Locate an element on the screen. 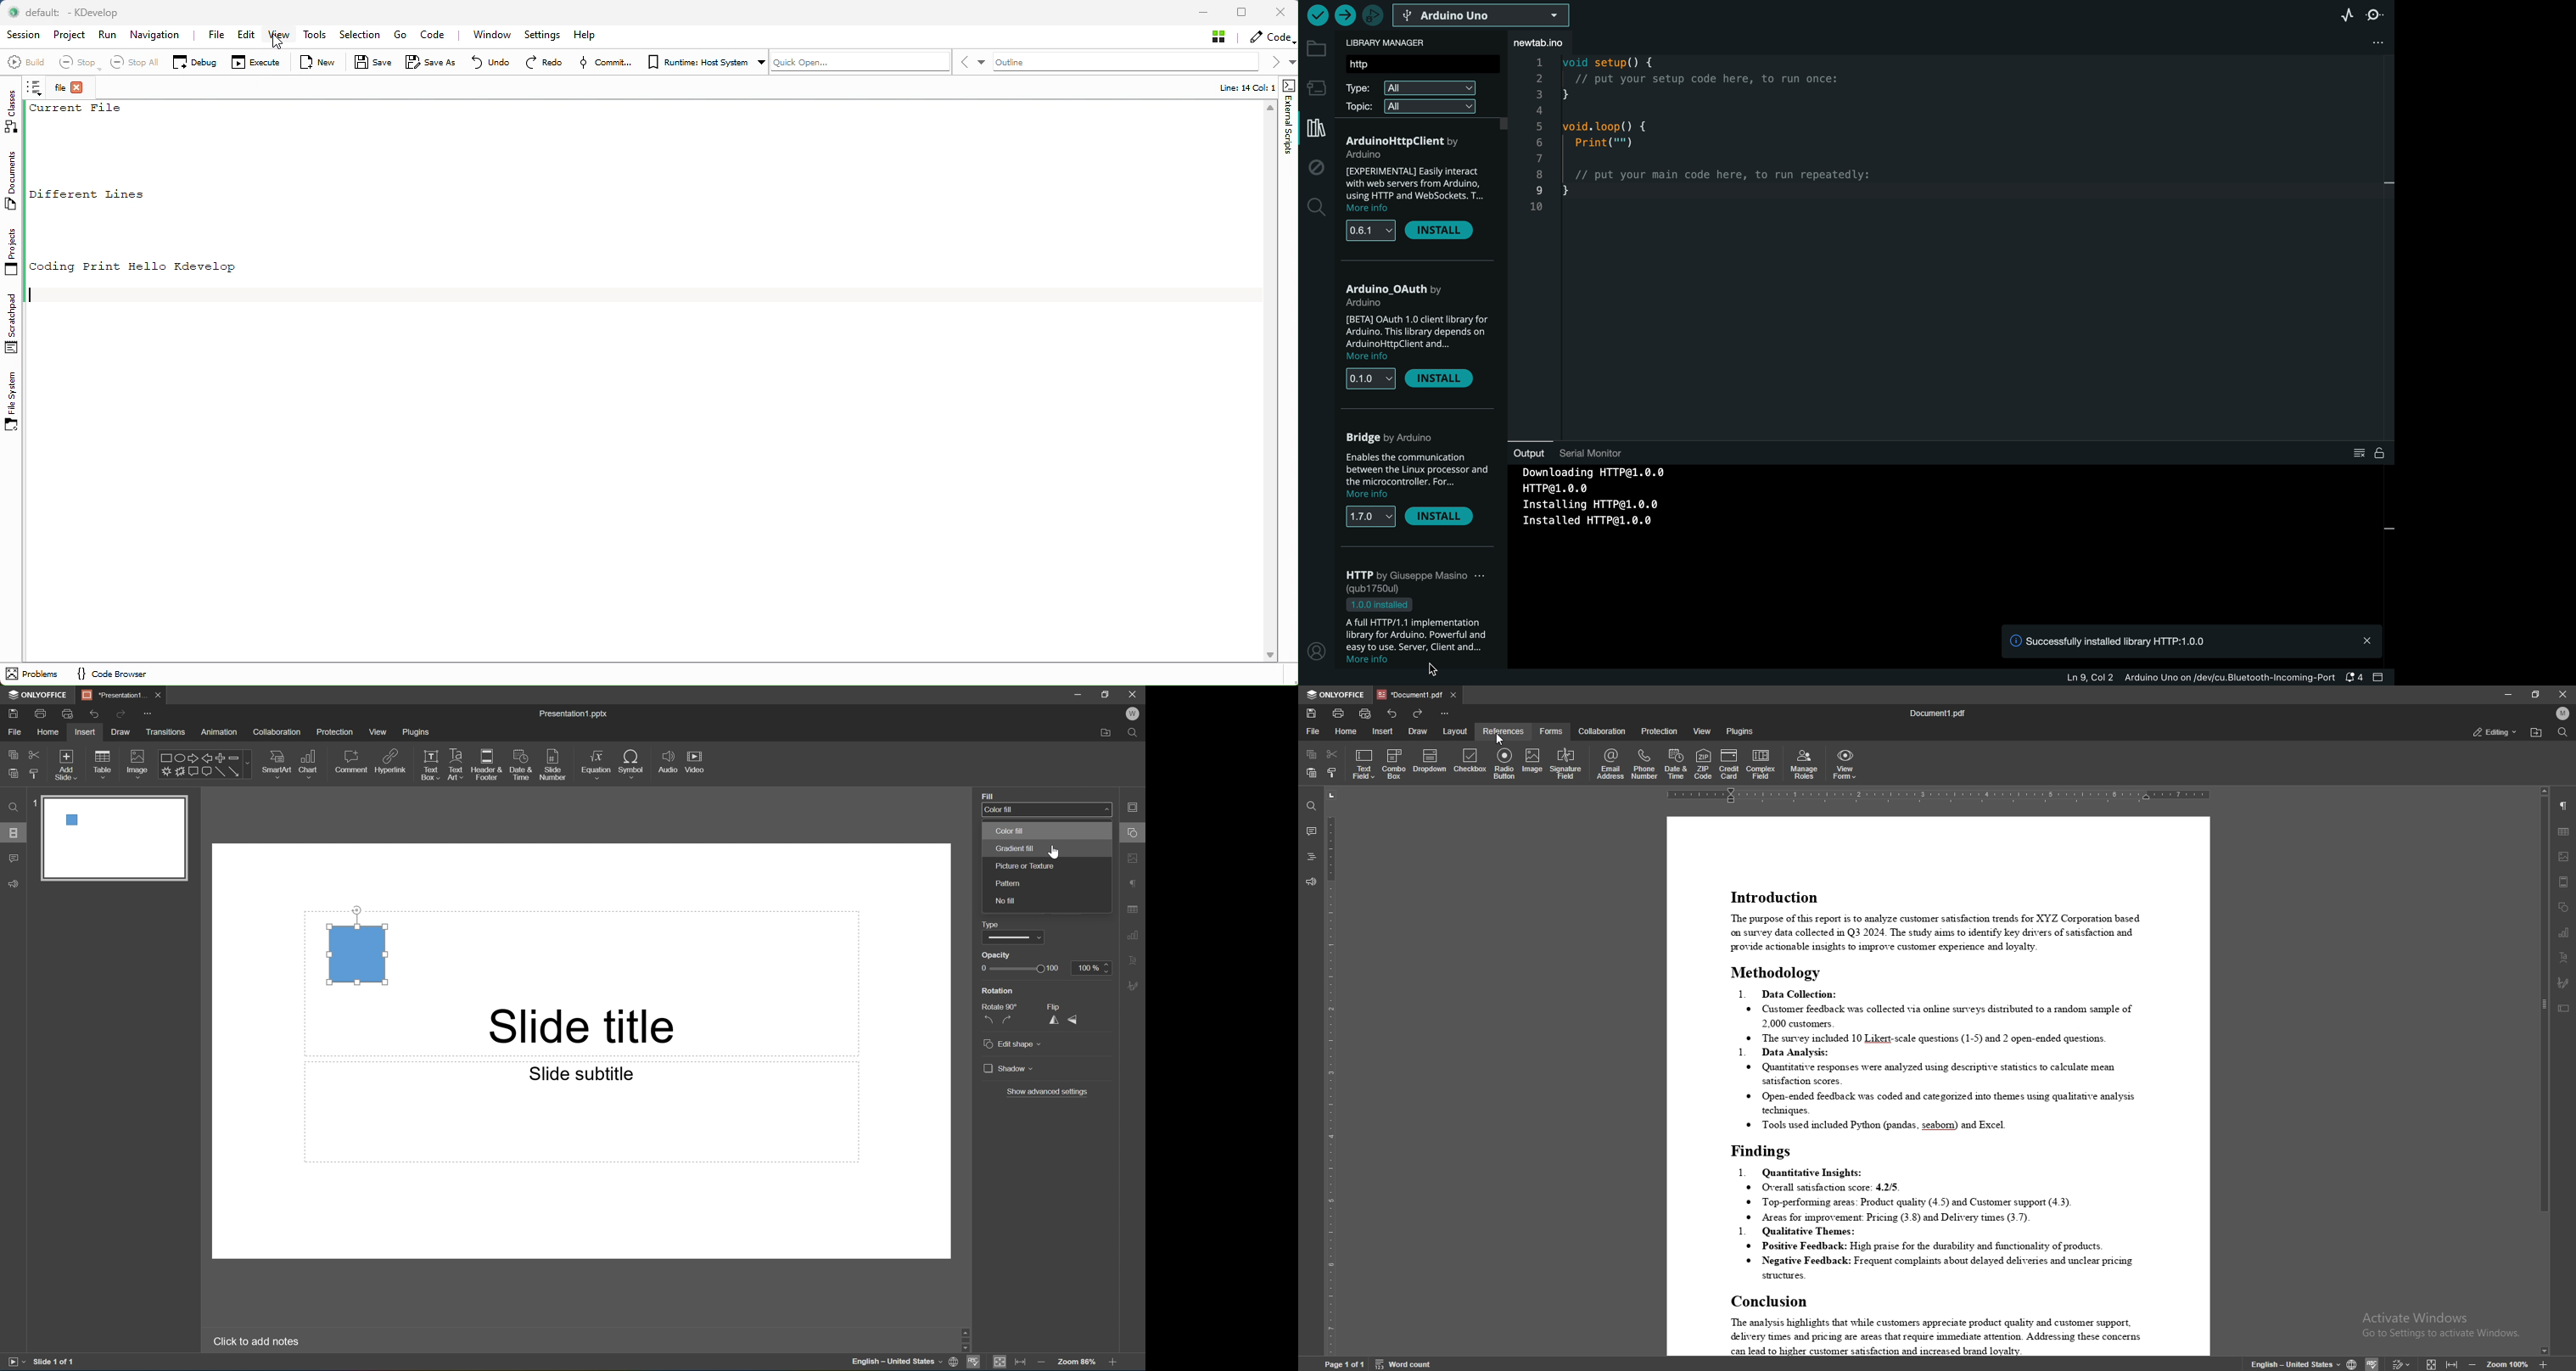  alpc opta is located at coordinates (1405, 141).